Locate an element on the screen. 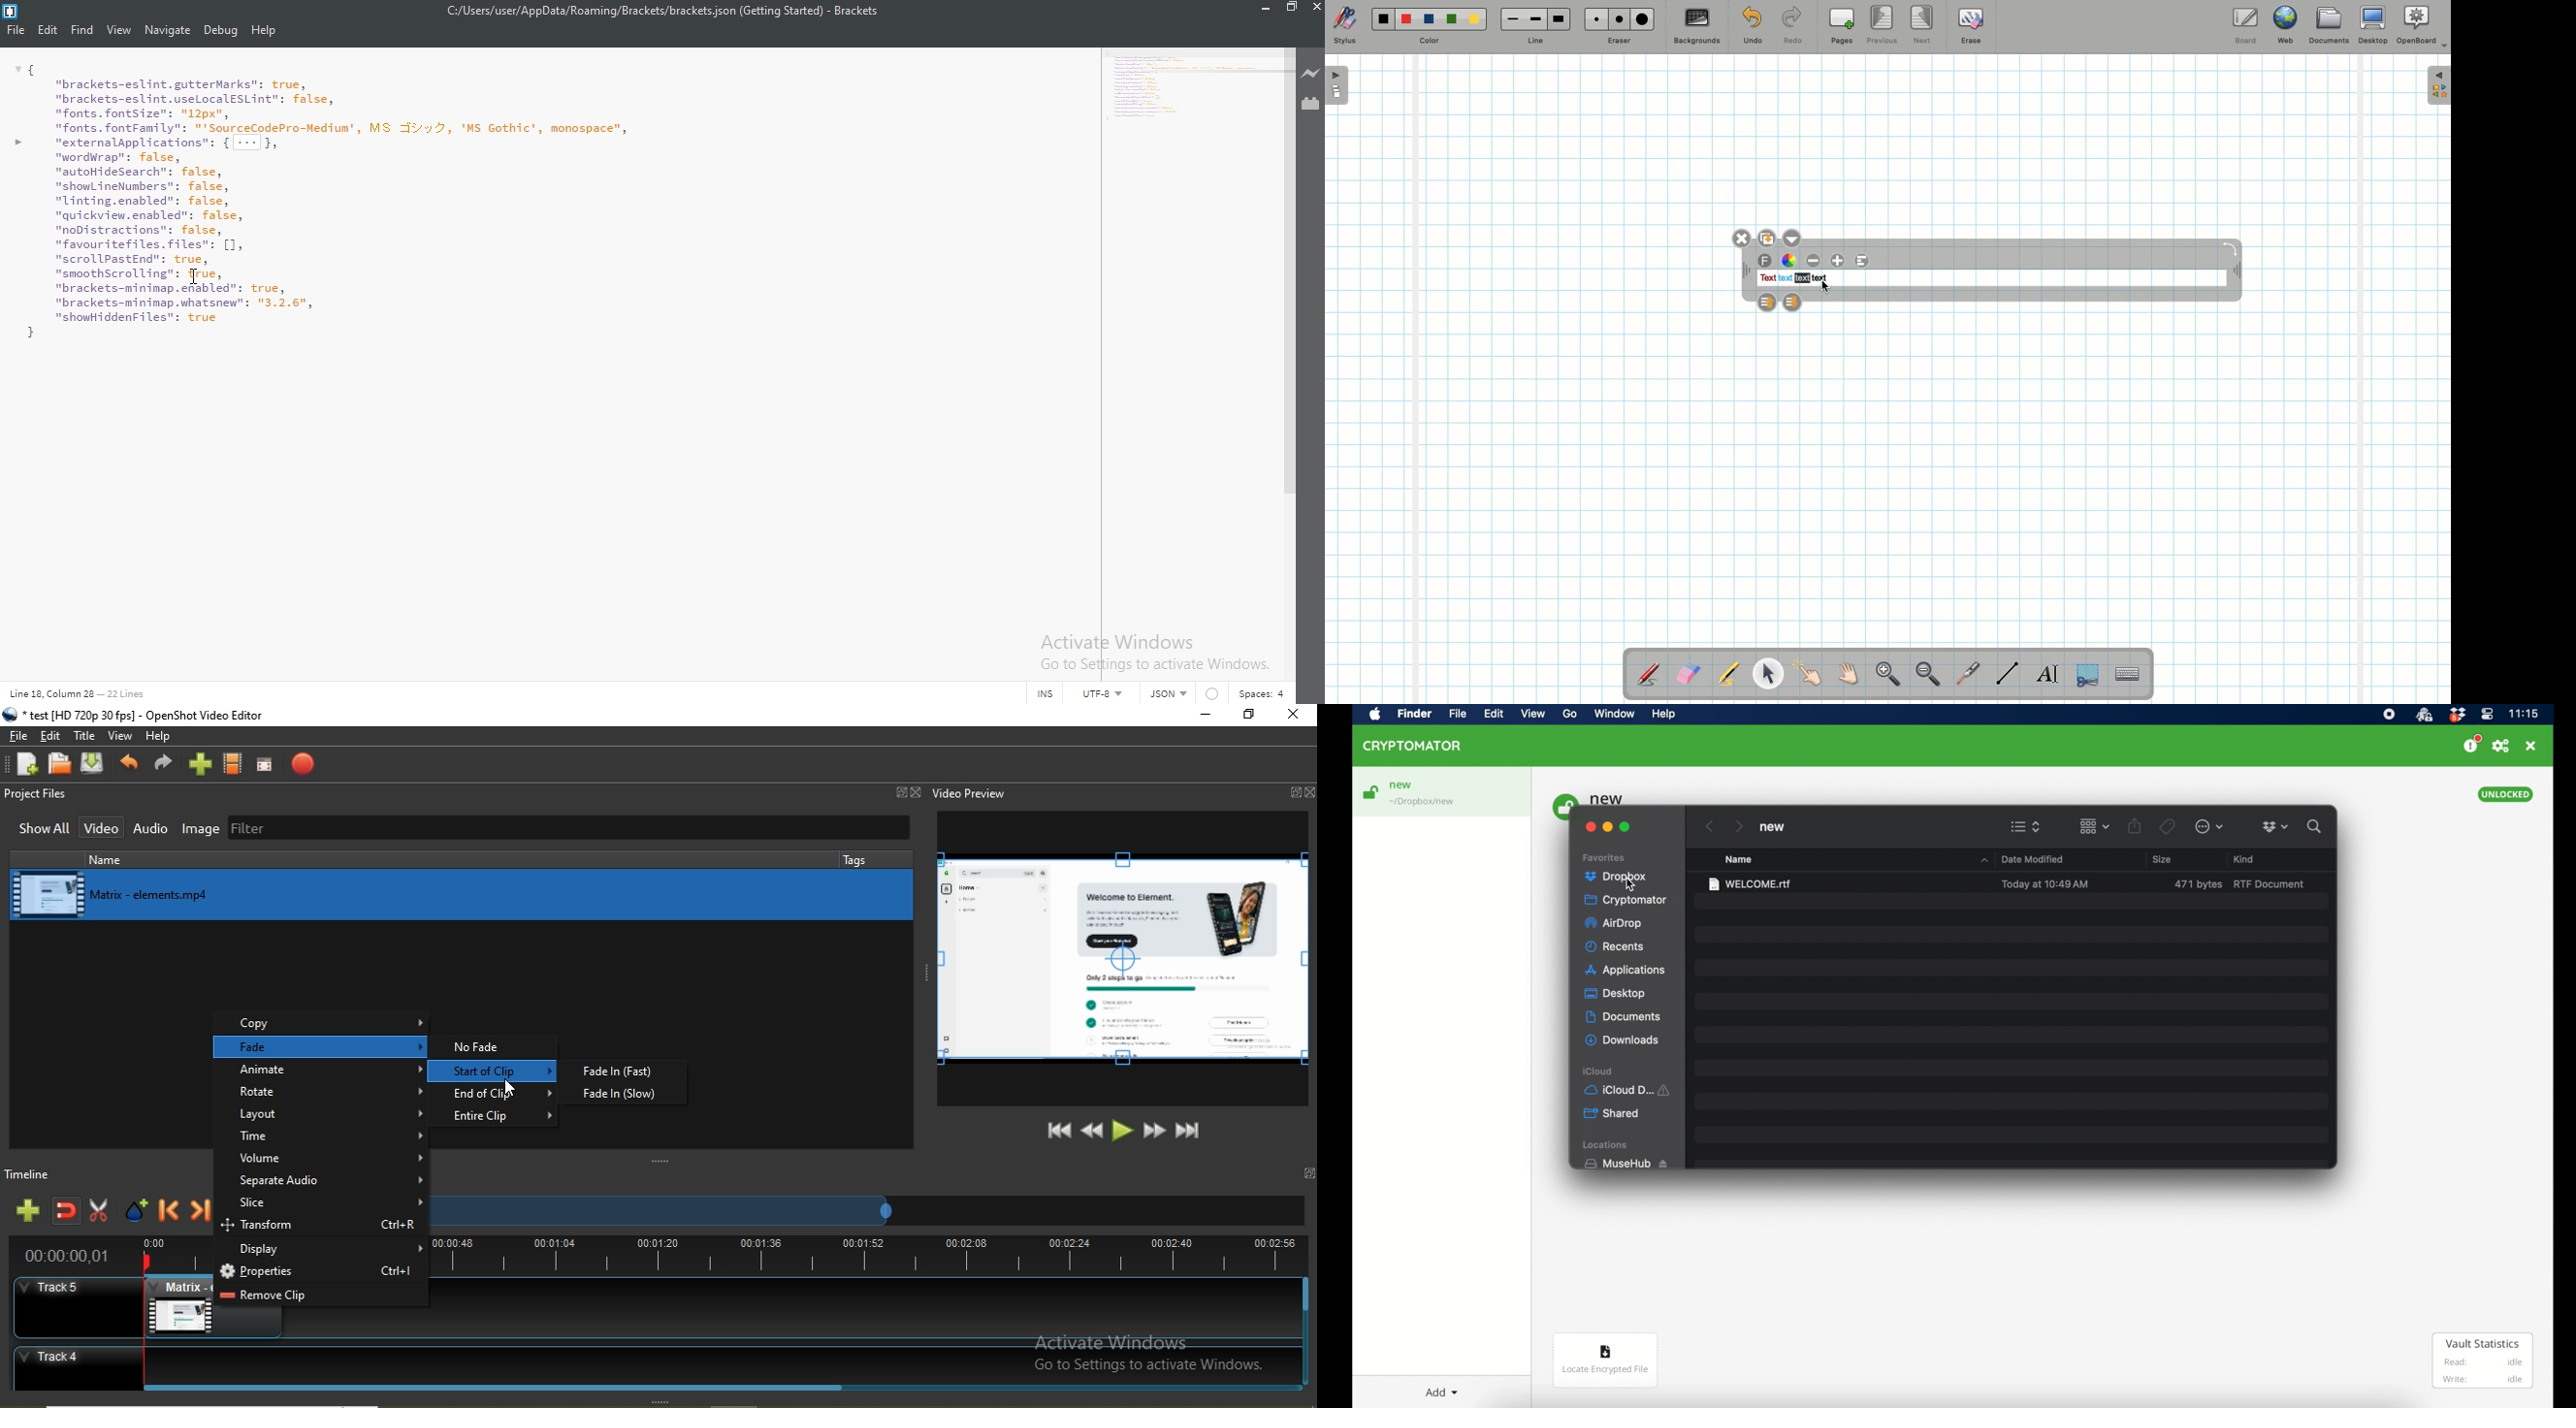 The image size is (2576, 1428). Video is located at coordinates (103, 827).